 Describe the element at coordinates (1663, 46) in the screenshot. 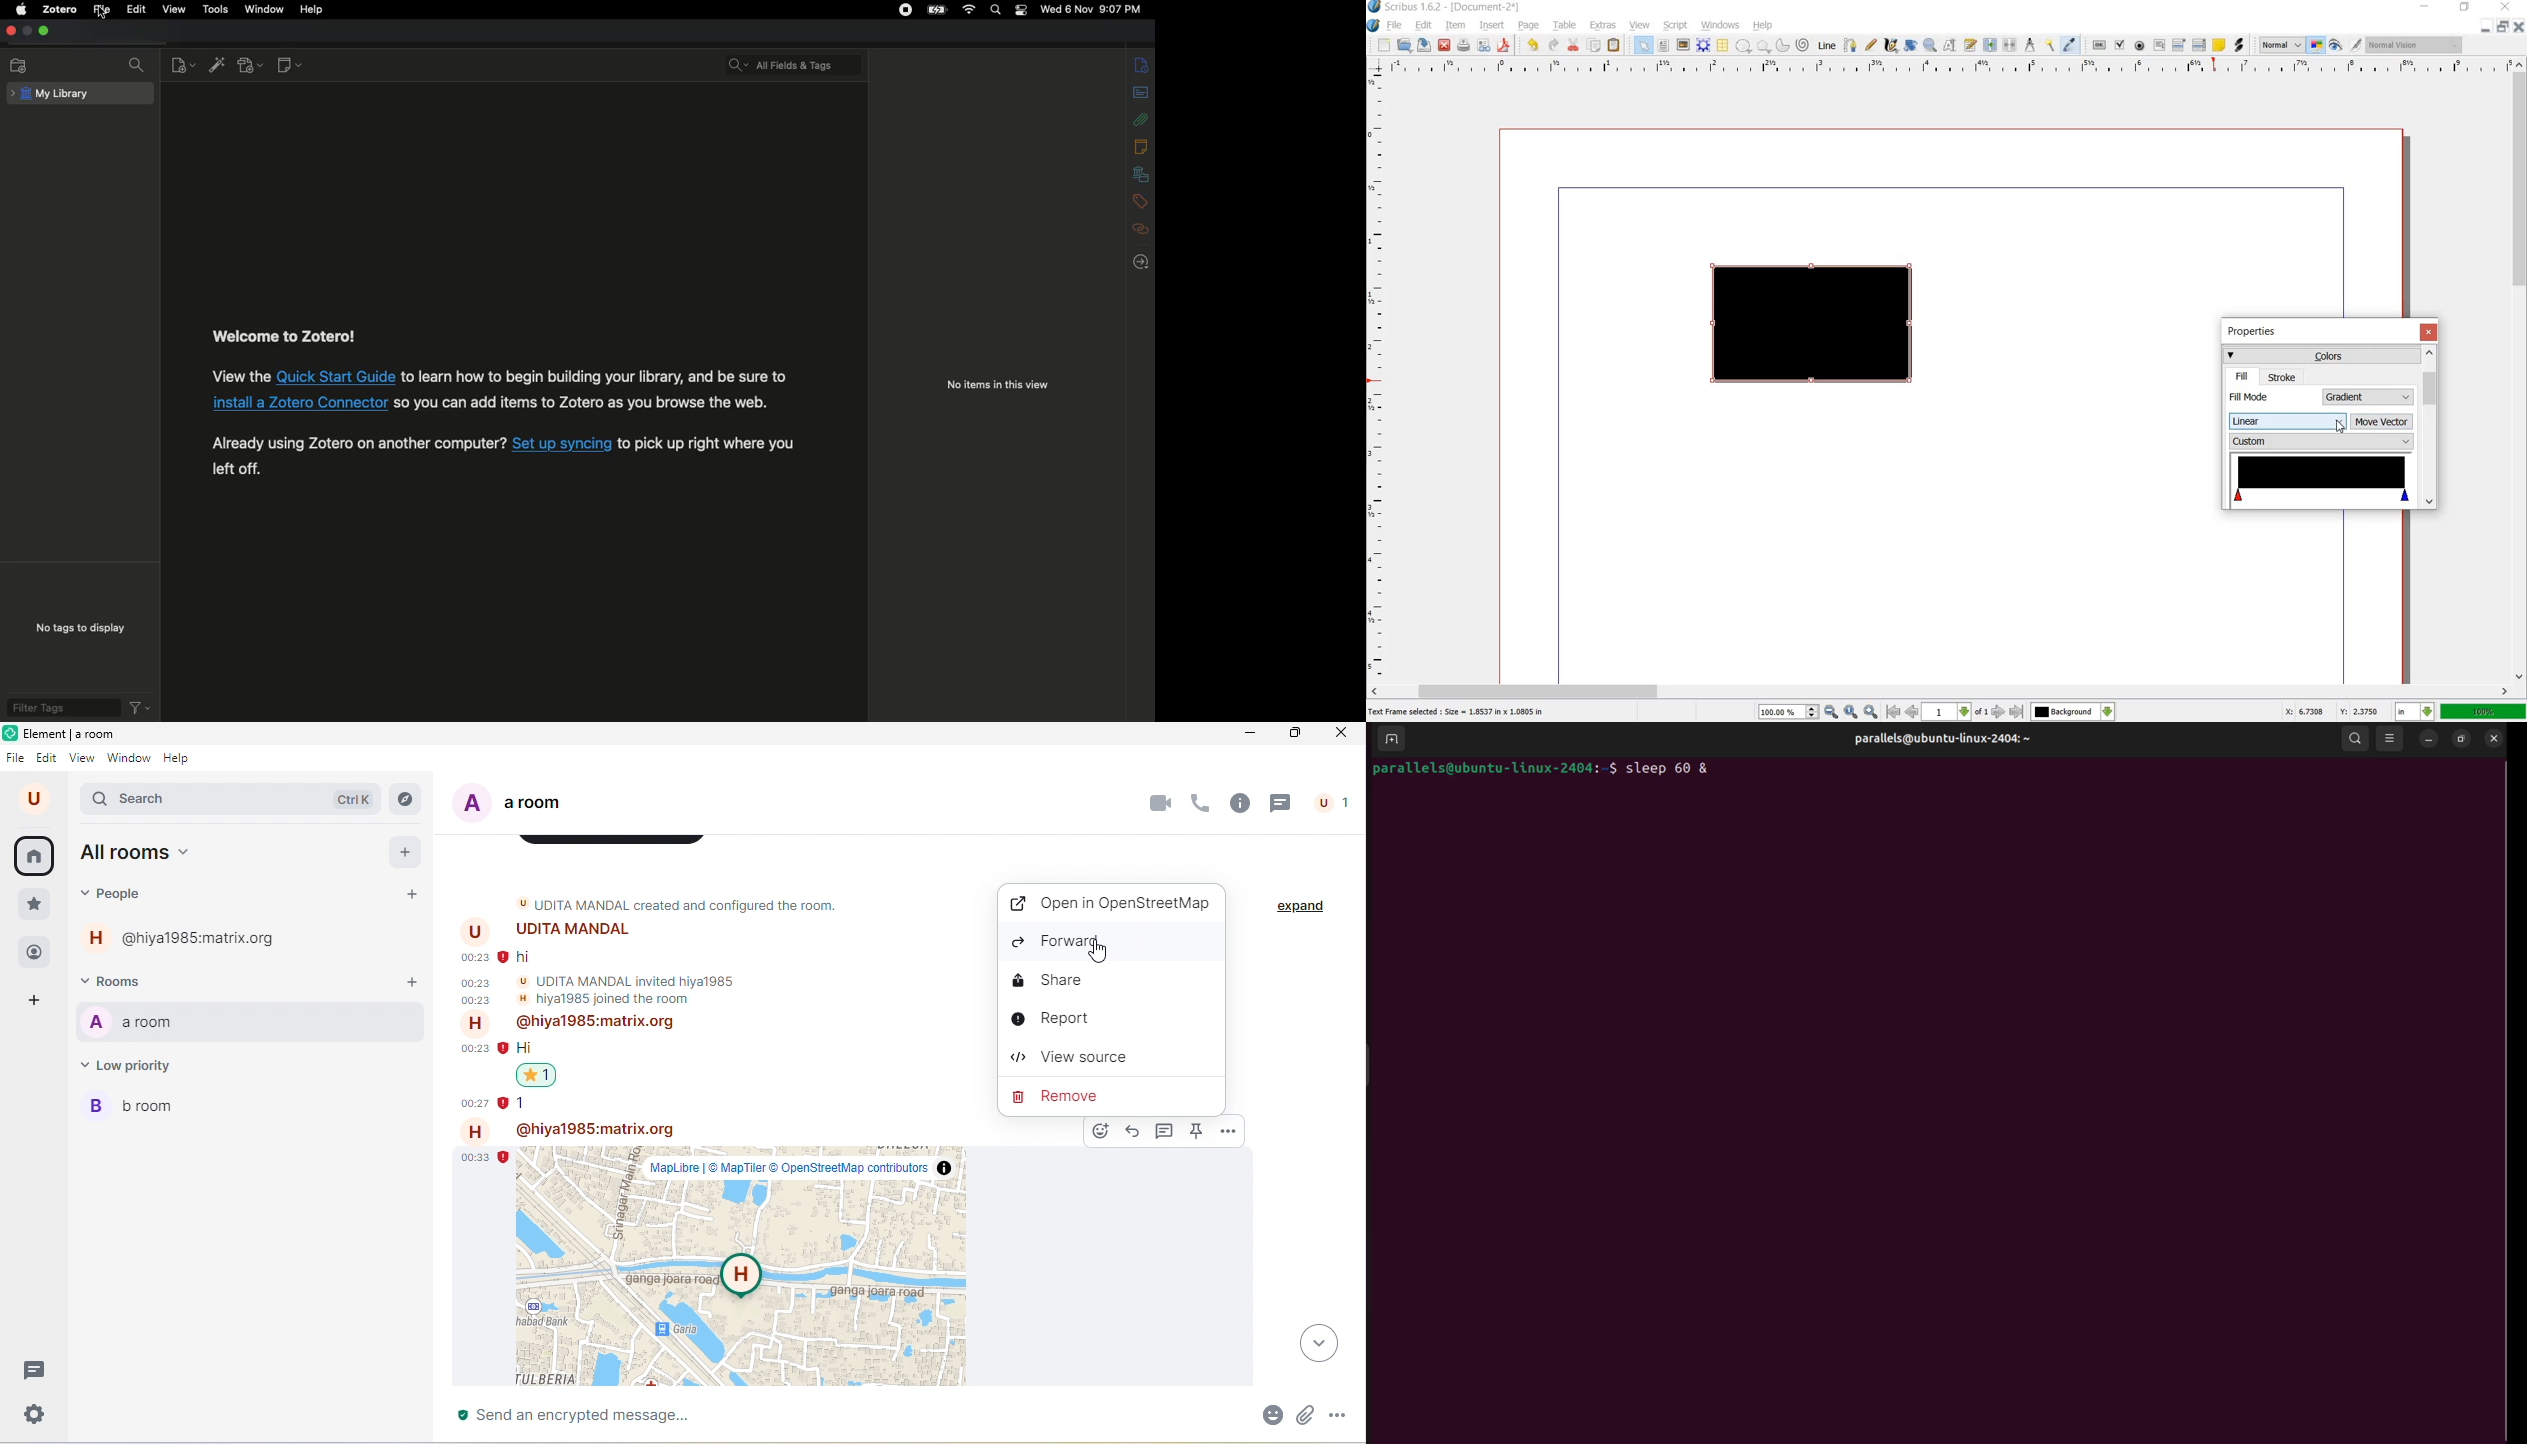

I see `text frame` at that location.